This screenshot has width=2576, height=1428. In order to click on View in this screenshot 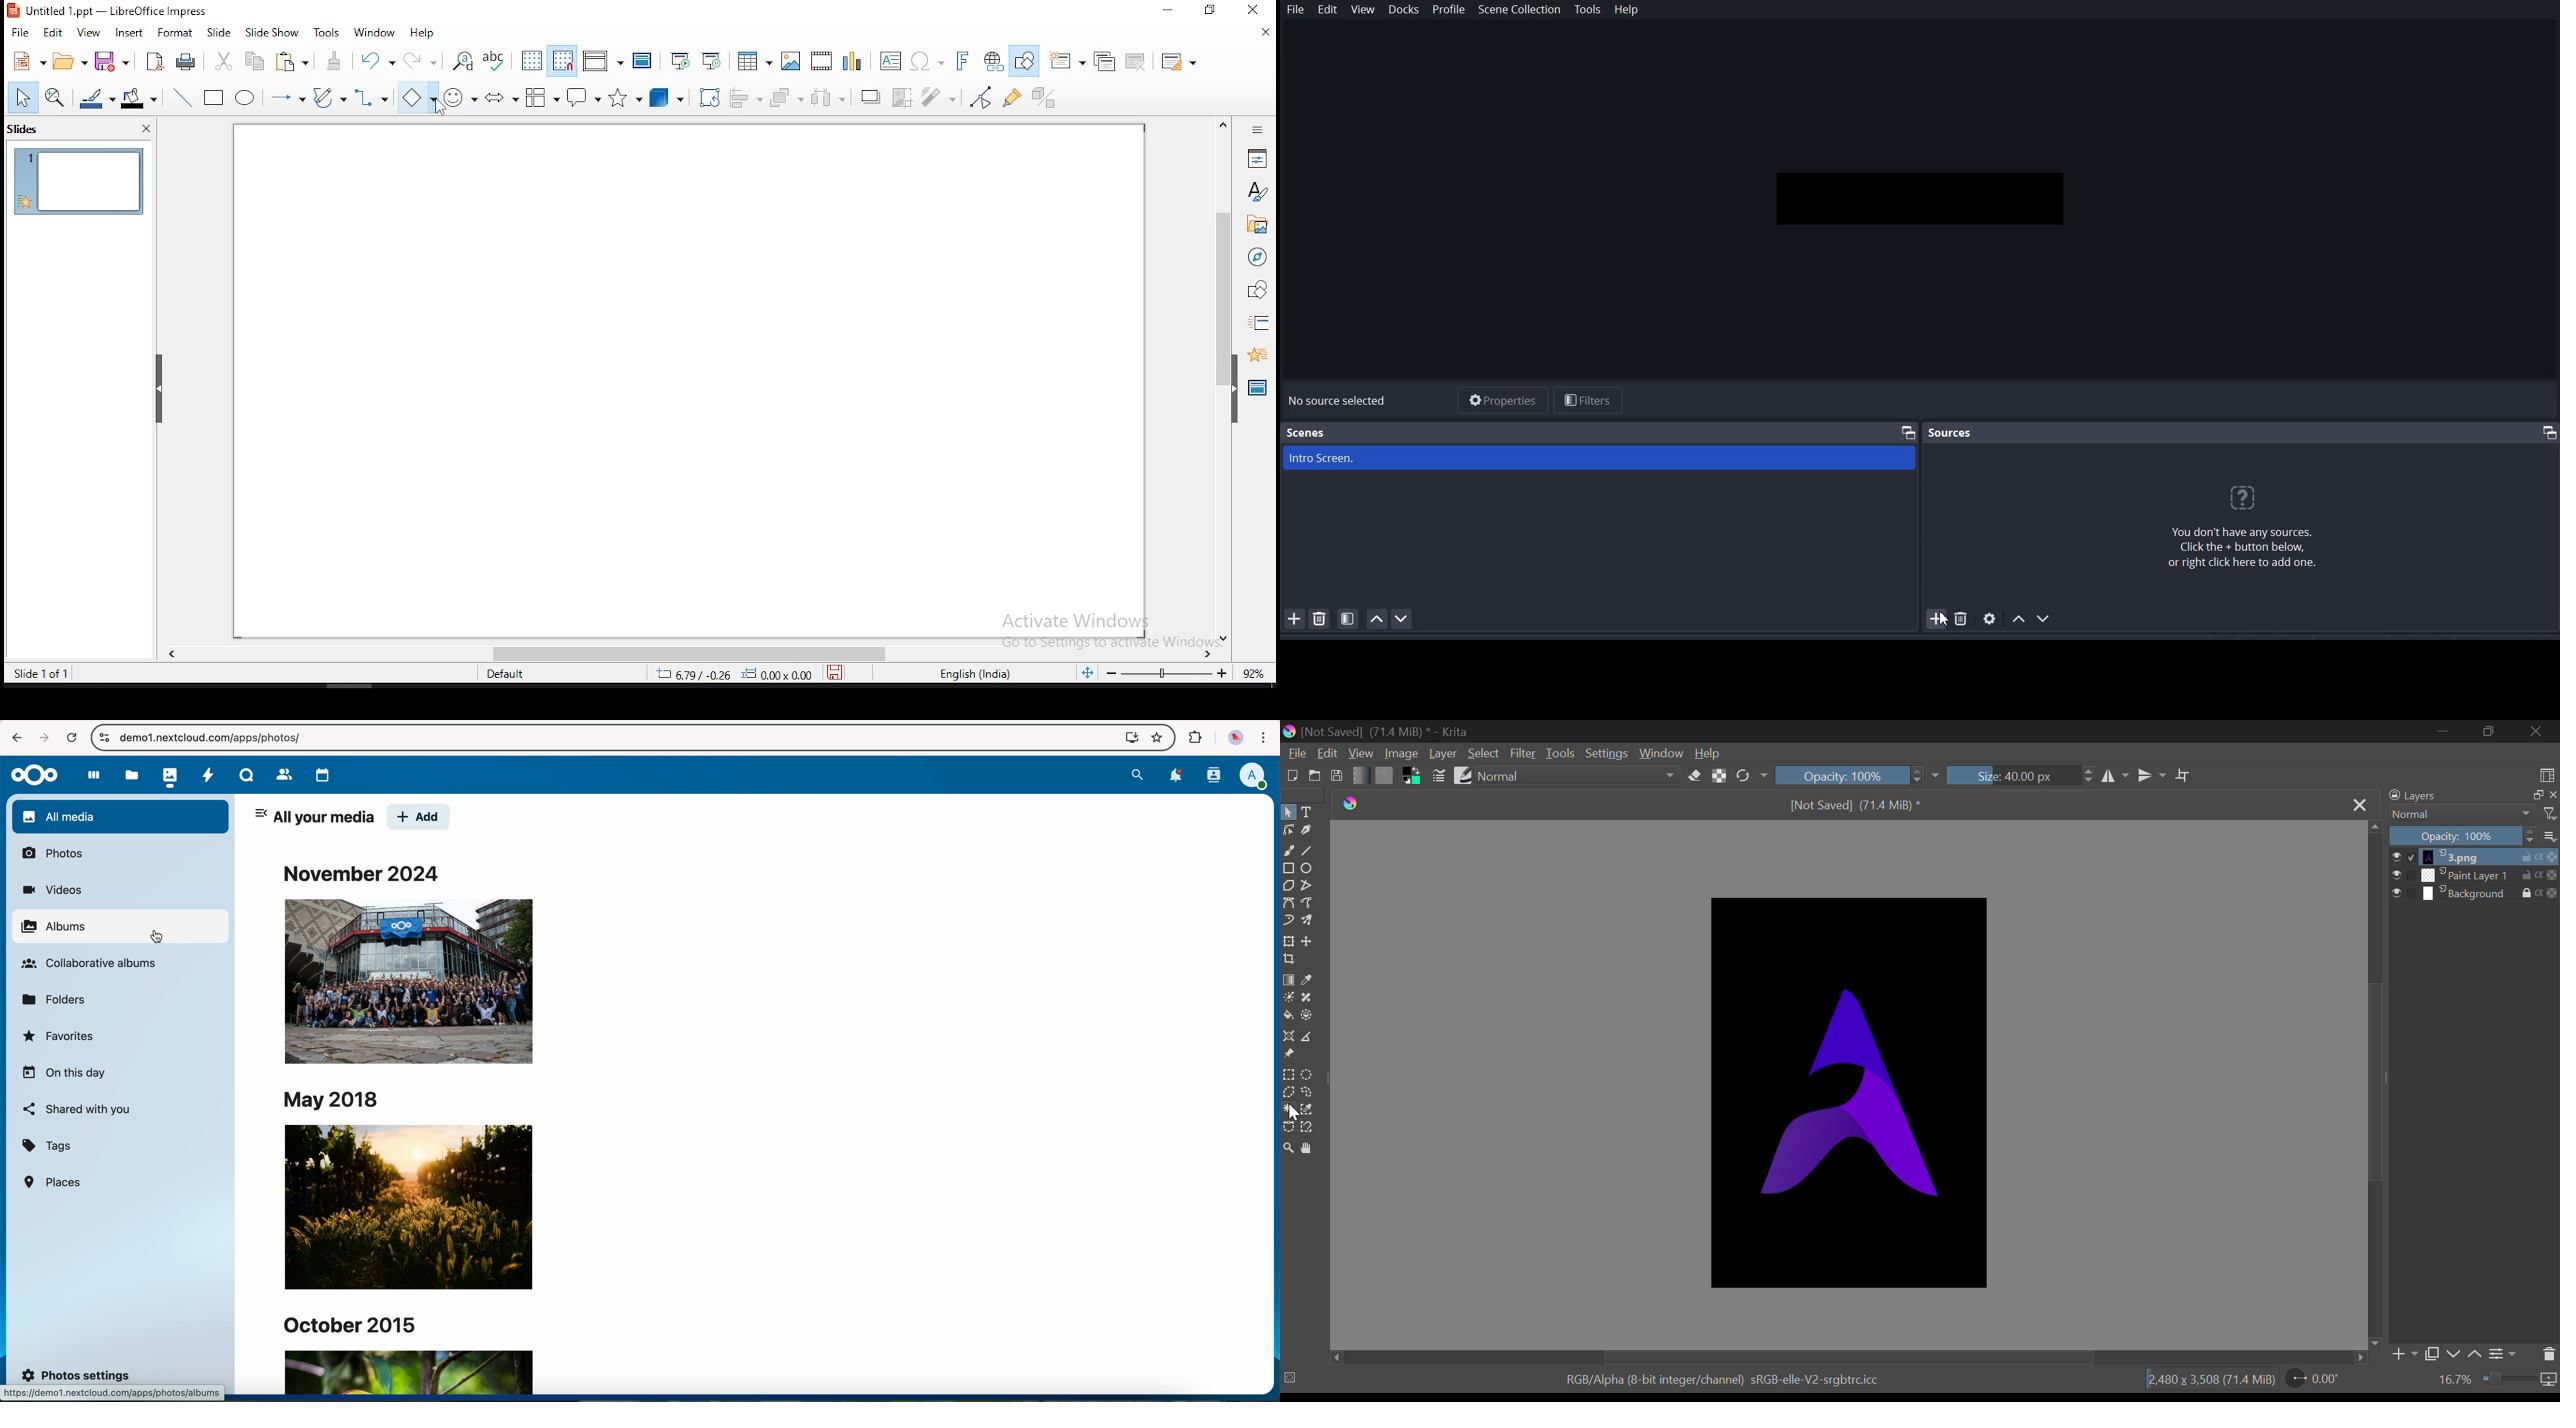, I will do `click(1361, 753)`.